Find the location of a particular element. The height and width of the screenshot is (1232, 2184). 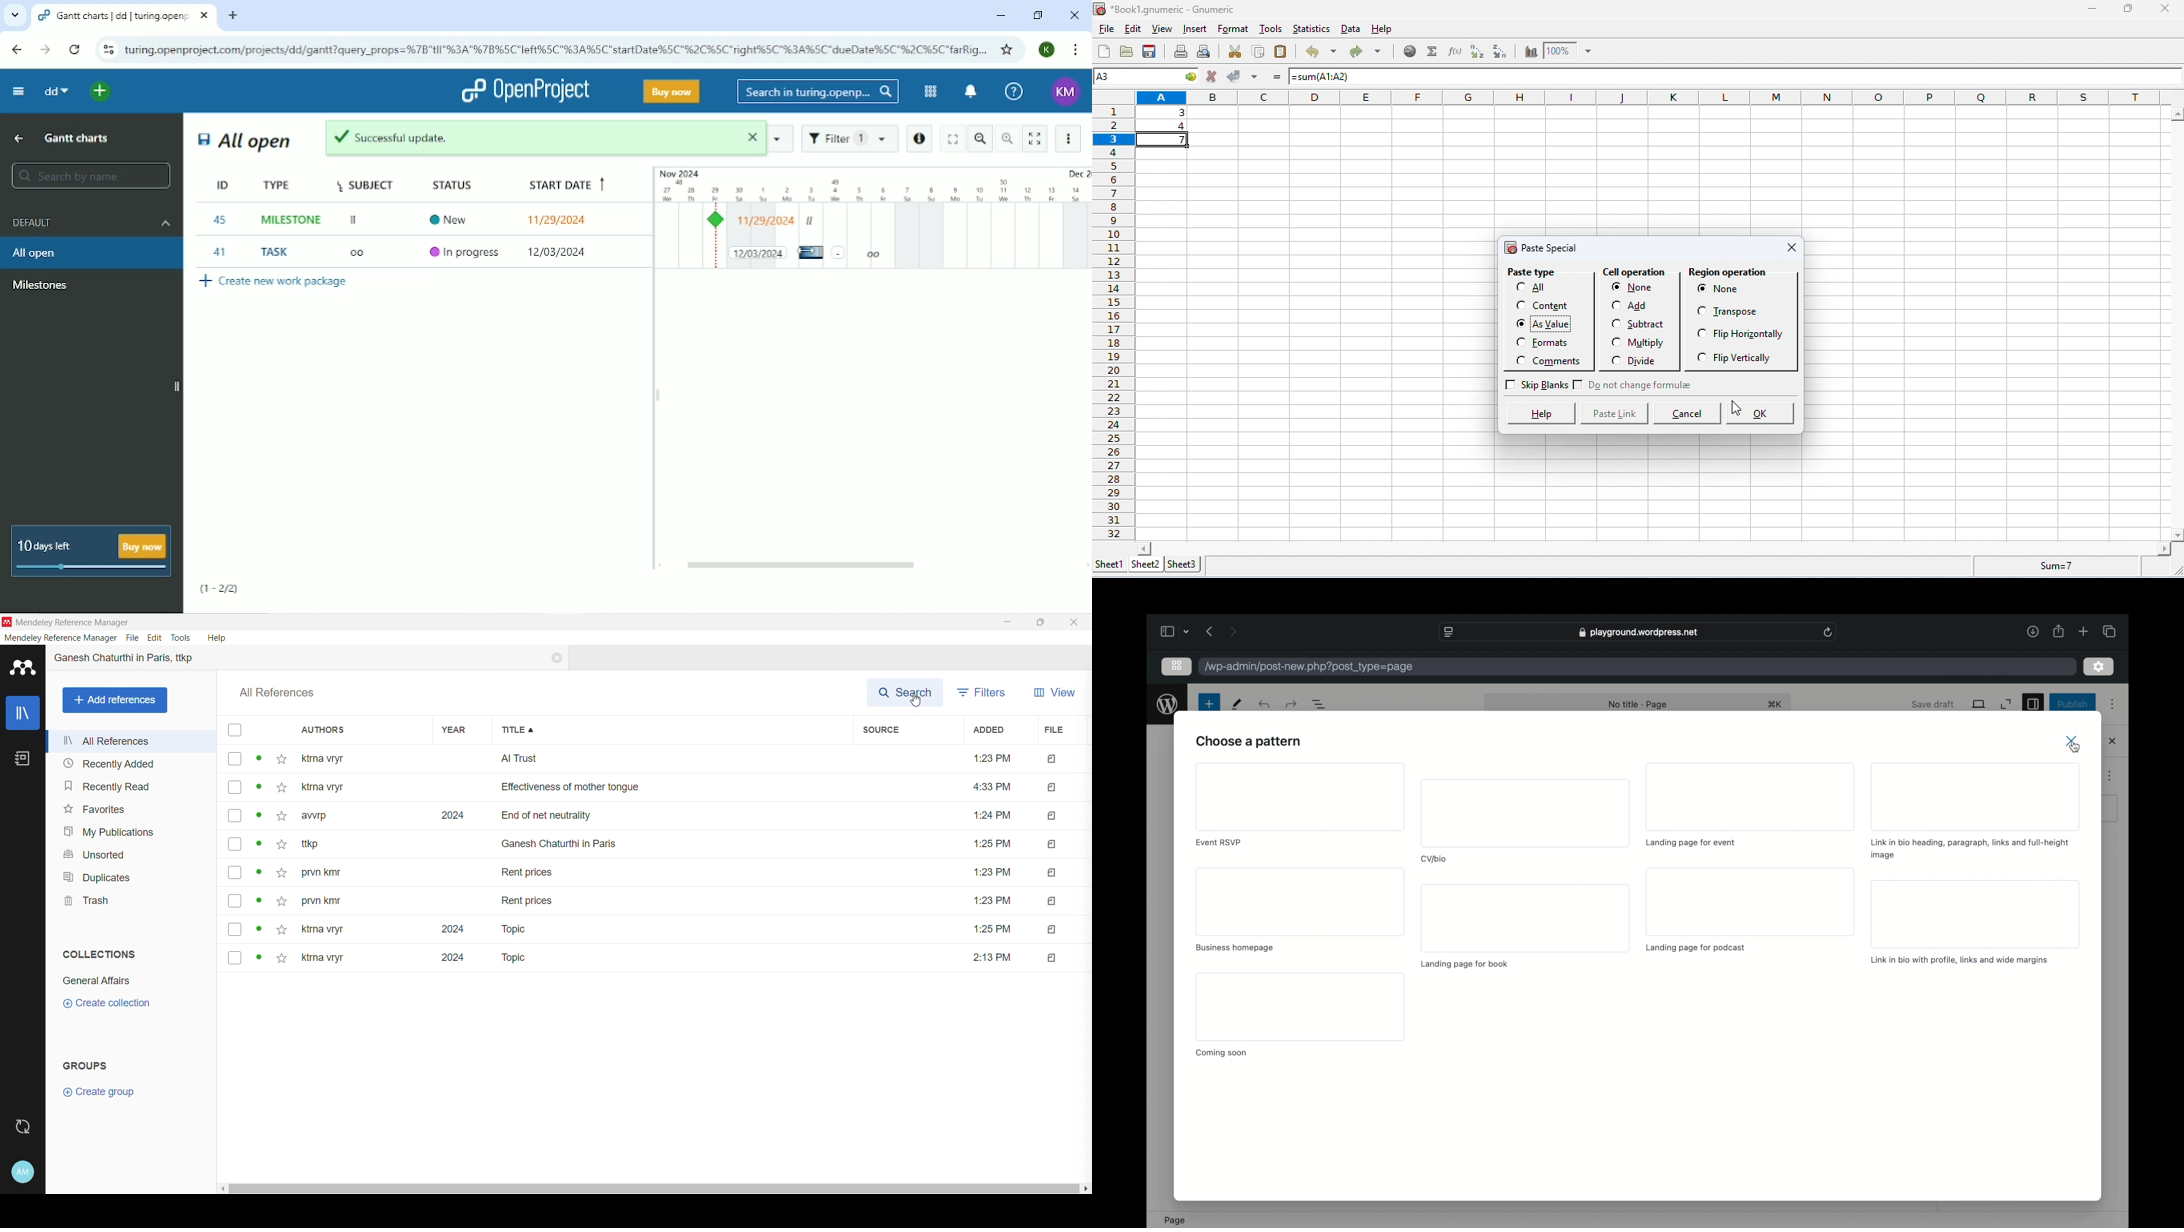

45 is located at coordinates (221, 220).